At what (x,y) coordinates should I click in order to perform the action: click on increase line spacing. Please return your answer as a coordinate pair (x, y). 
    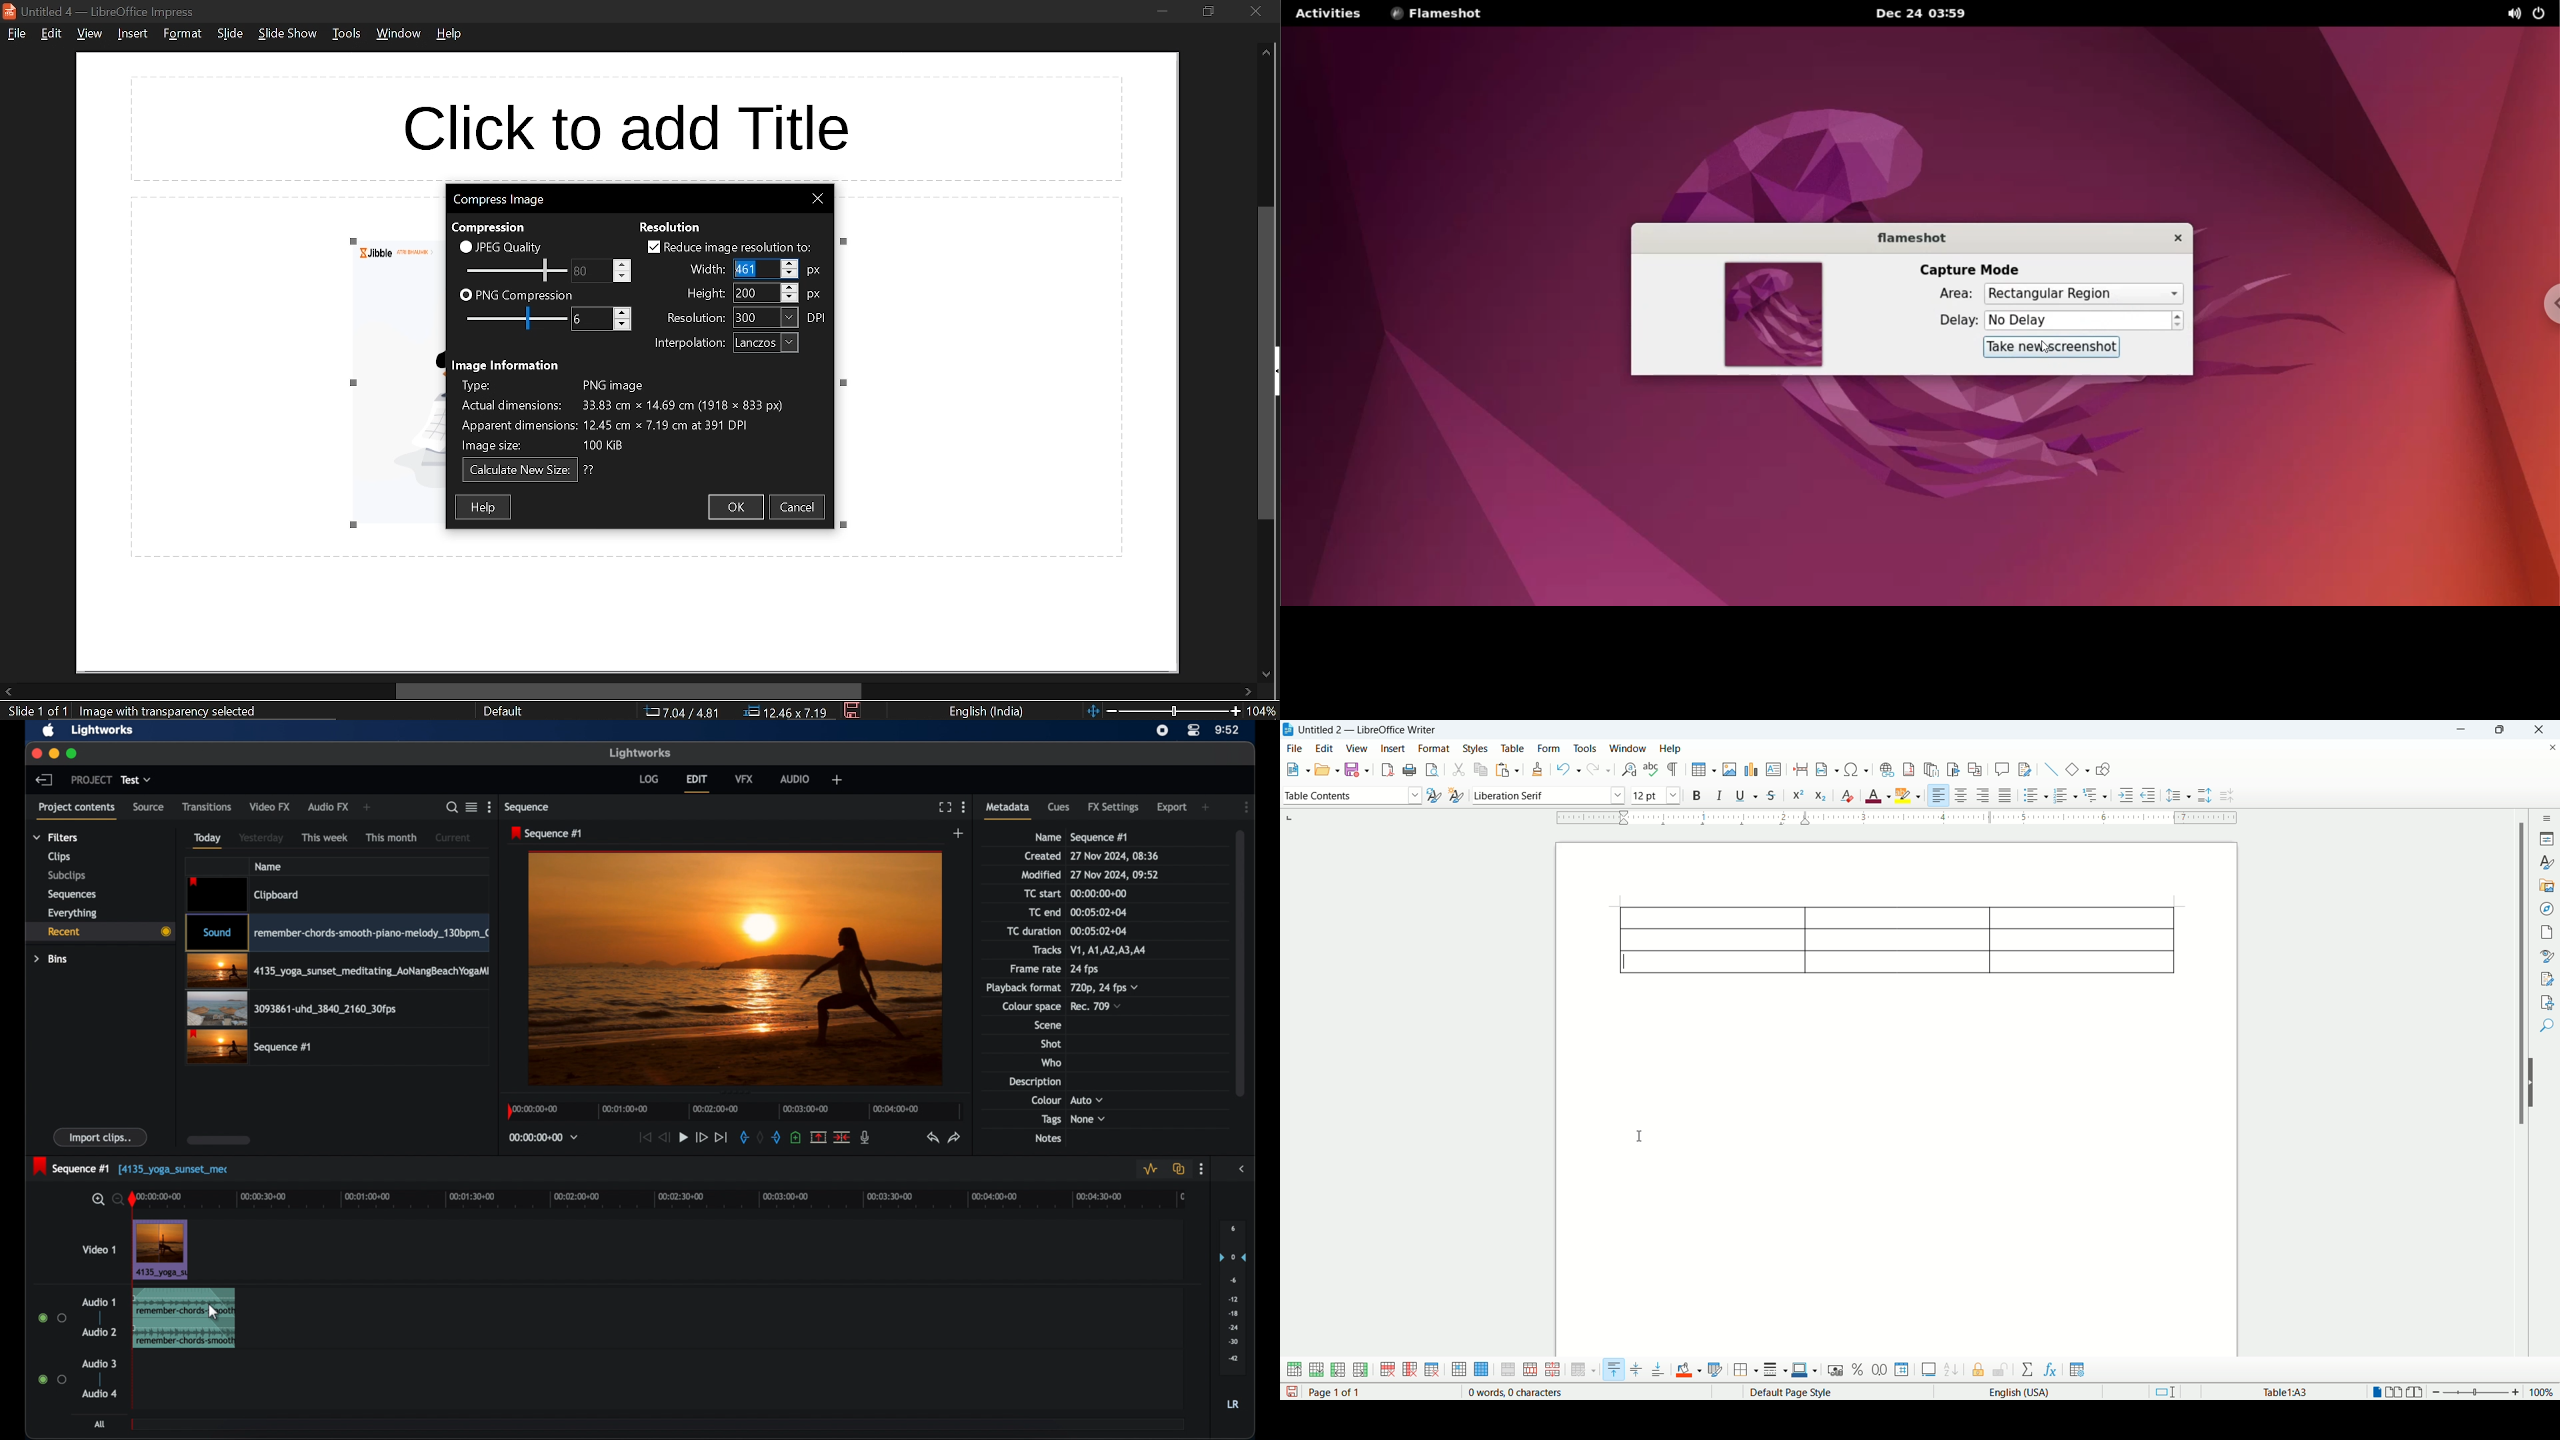
    Looking at the image, I should click on (2204, 797).